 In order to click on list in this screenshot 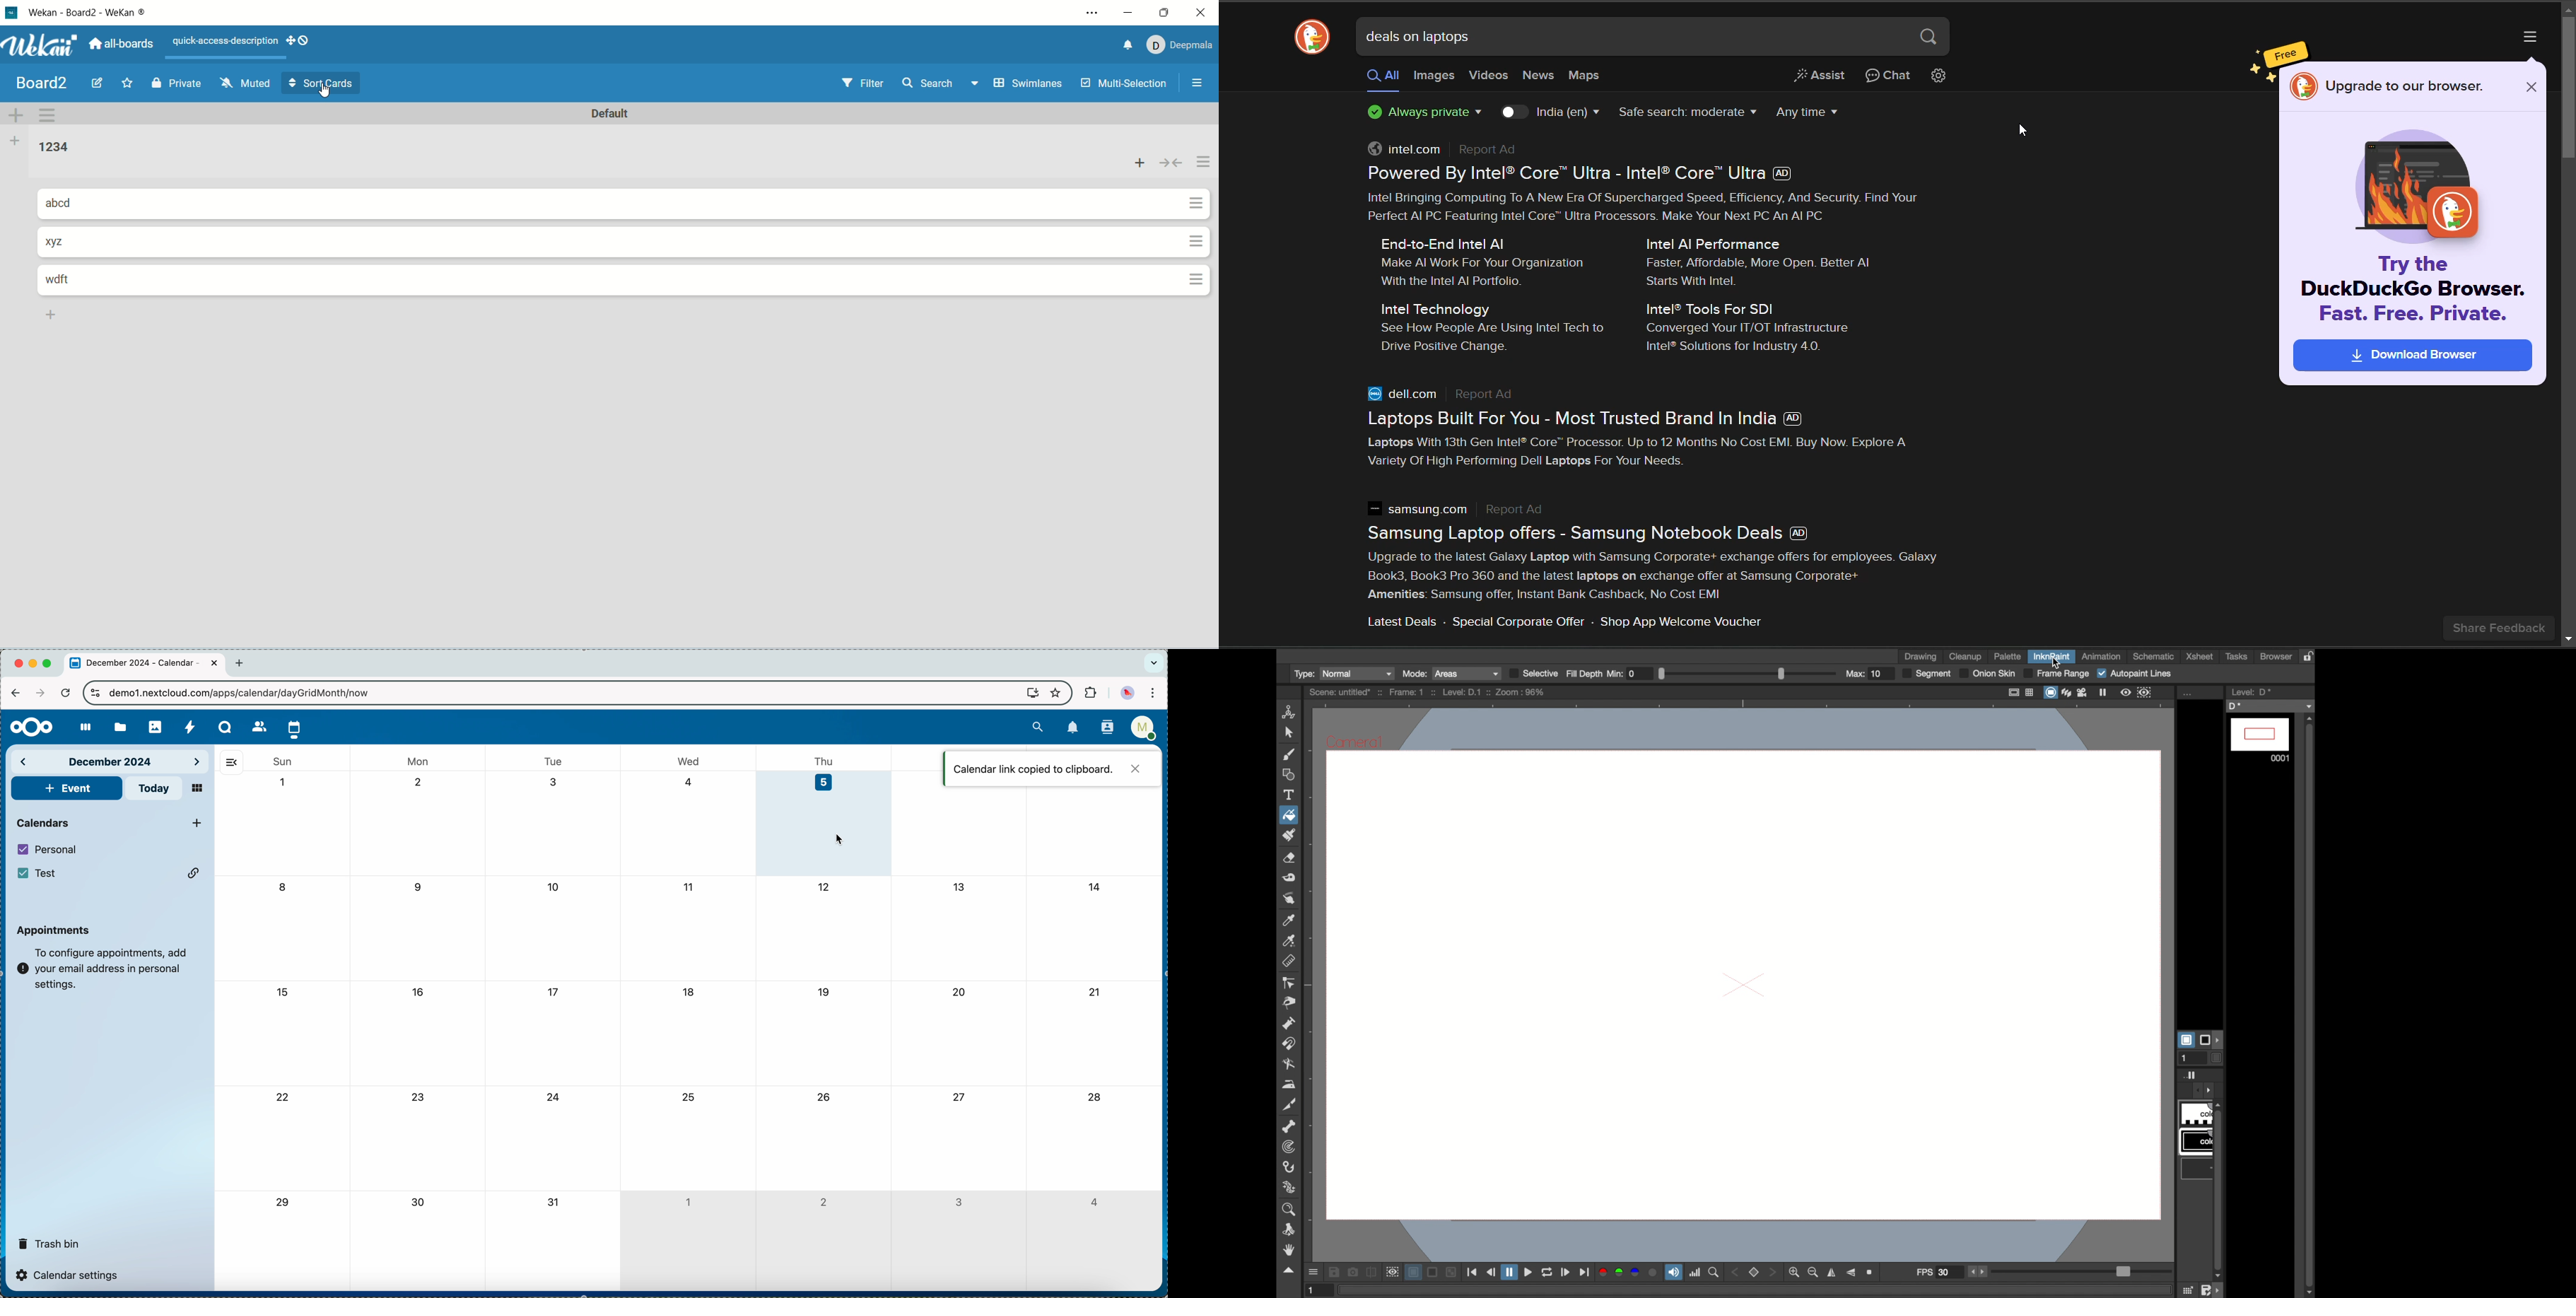, I will do `click(58, 148)`.